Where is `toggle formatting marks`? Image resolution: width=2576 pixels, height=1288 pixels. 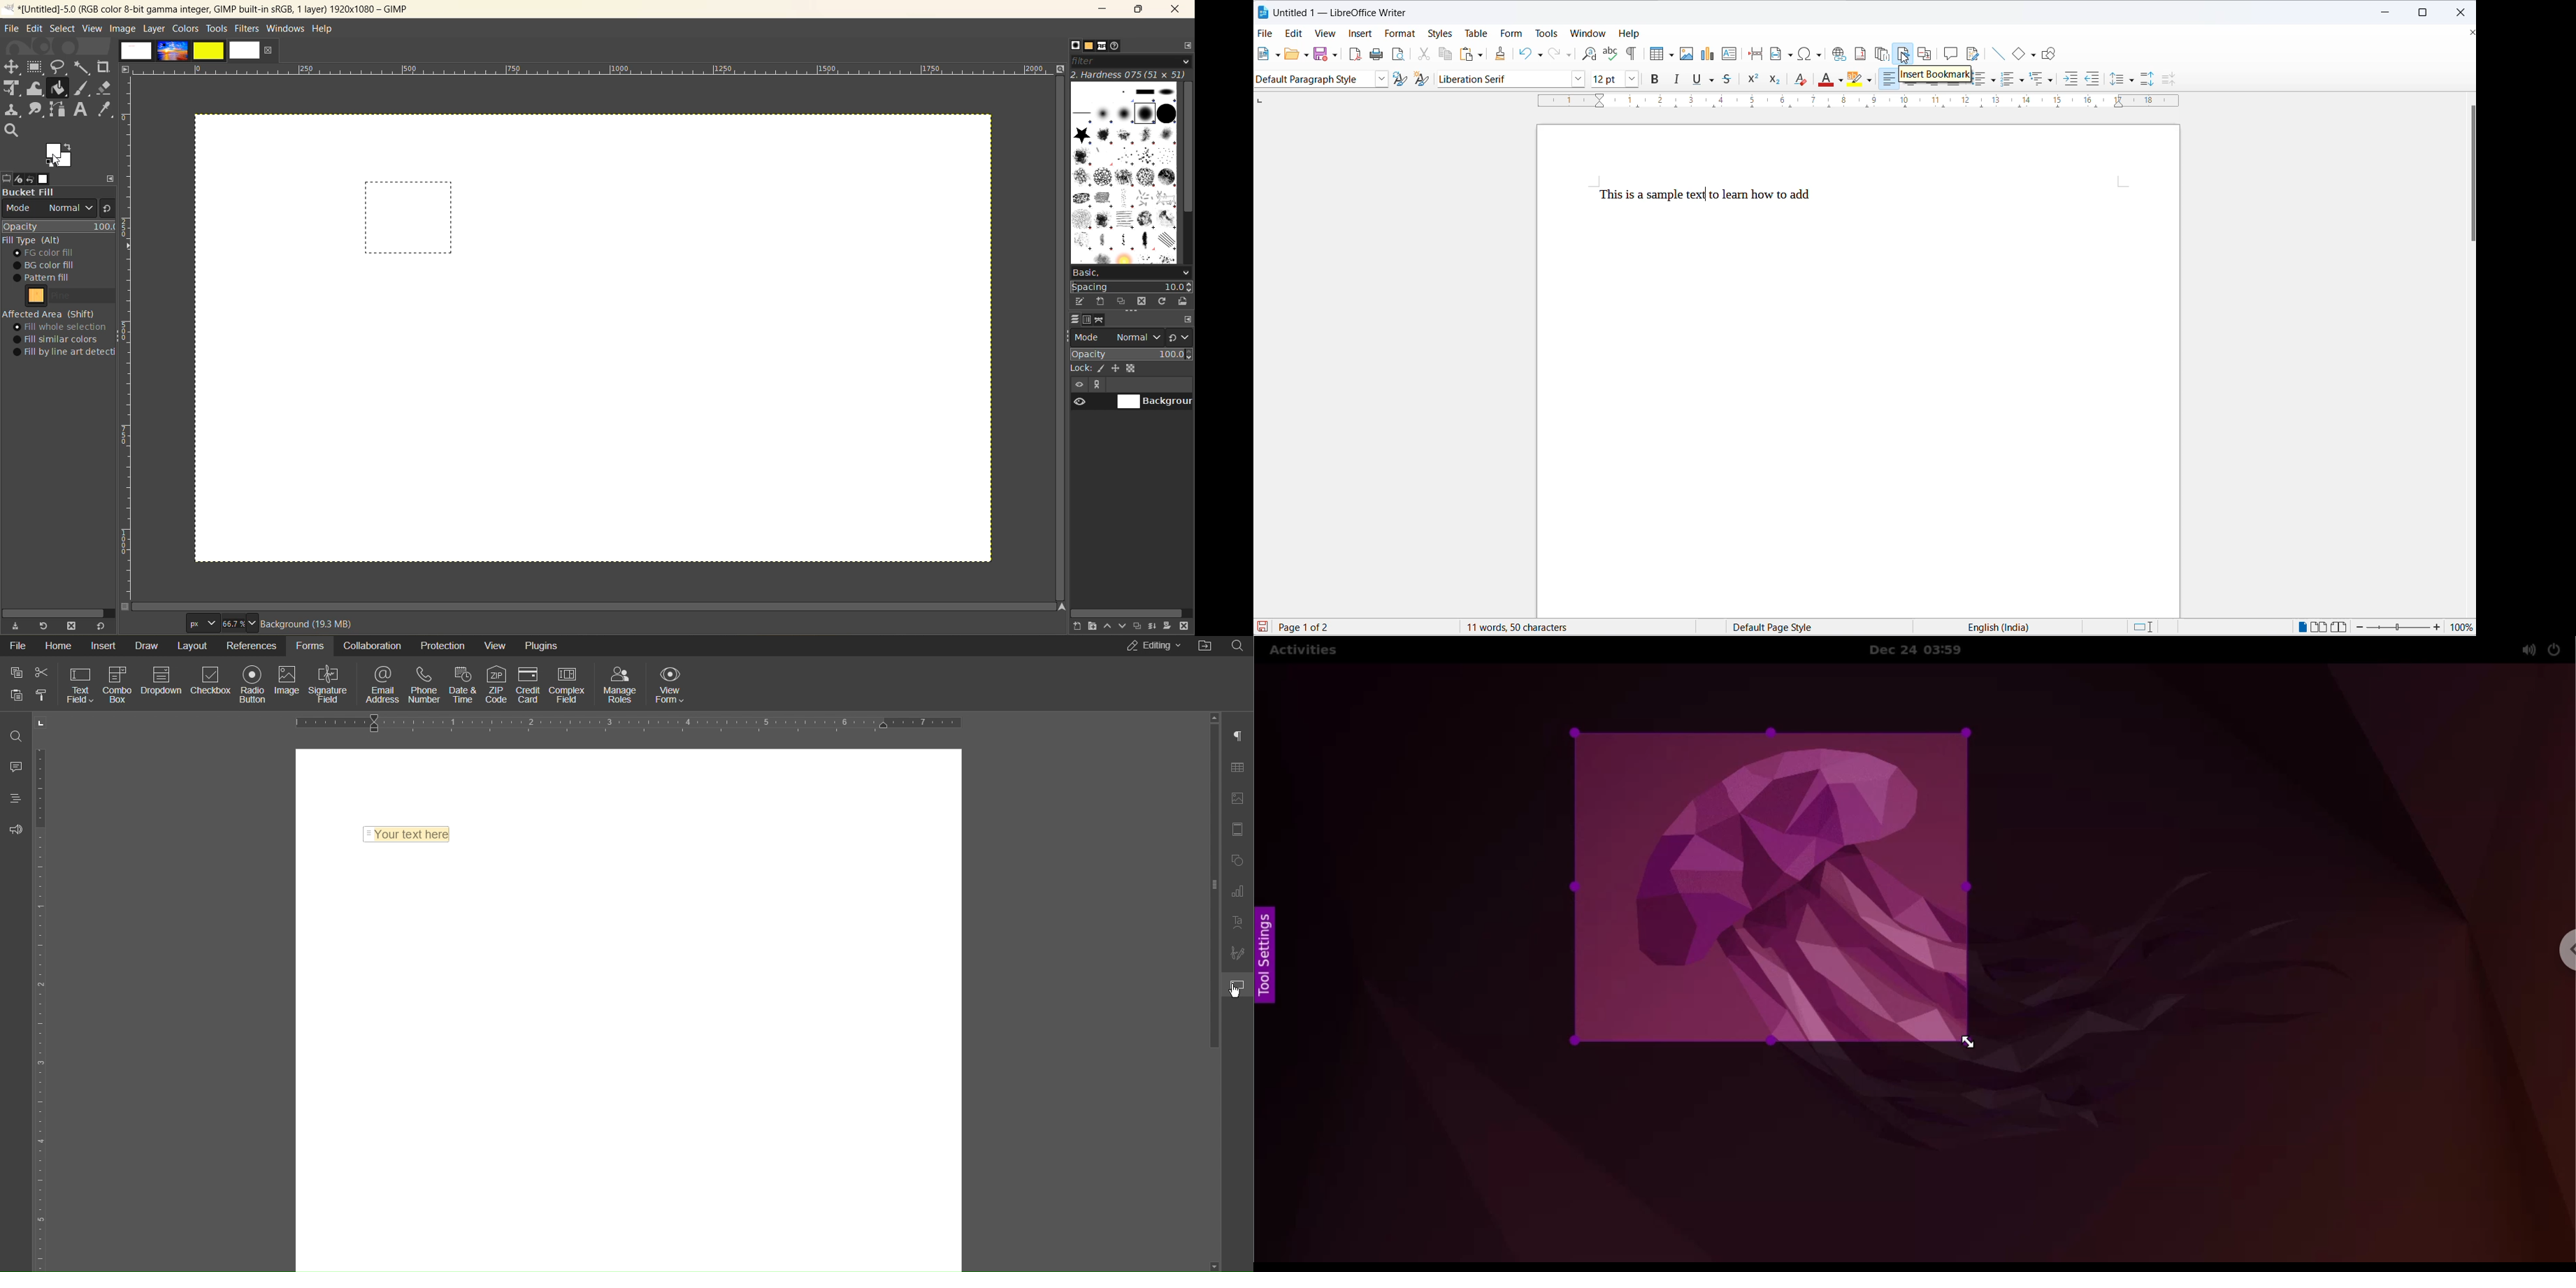 toggle formatting marks is located at coordinates (1632, 53).